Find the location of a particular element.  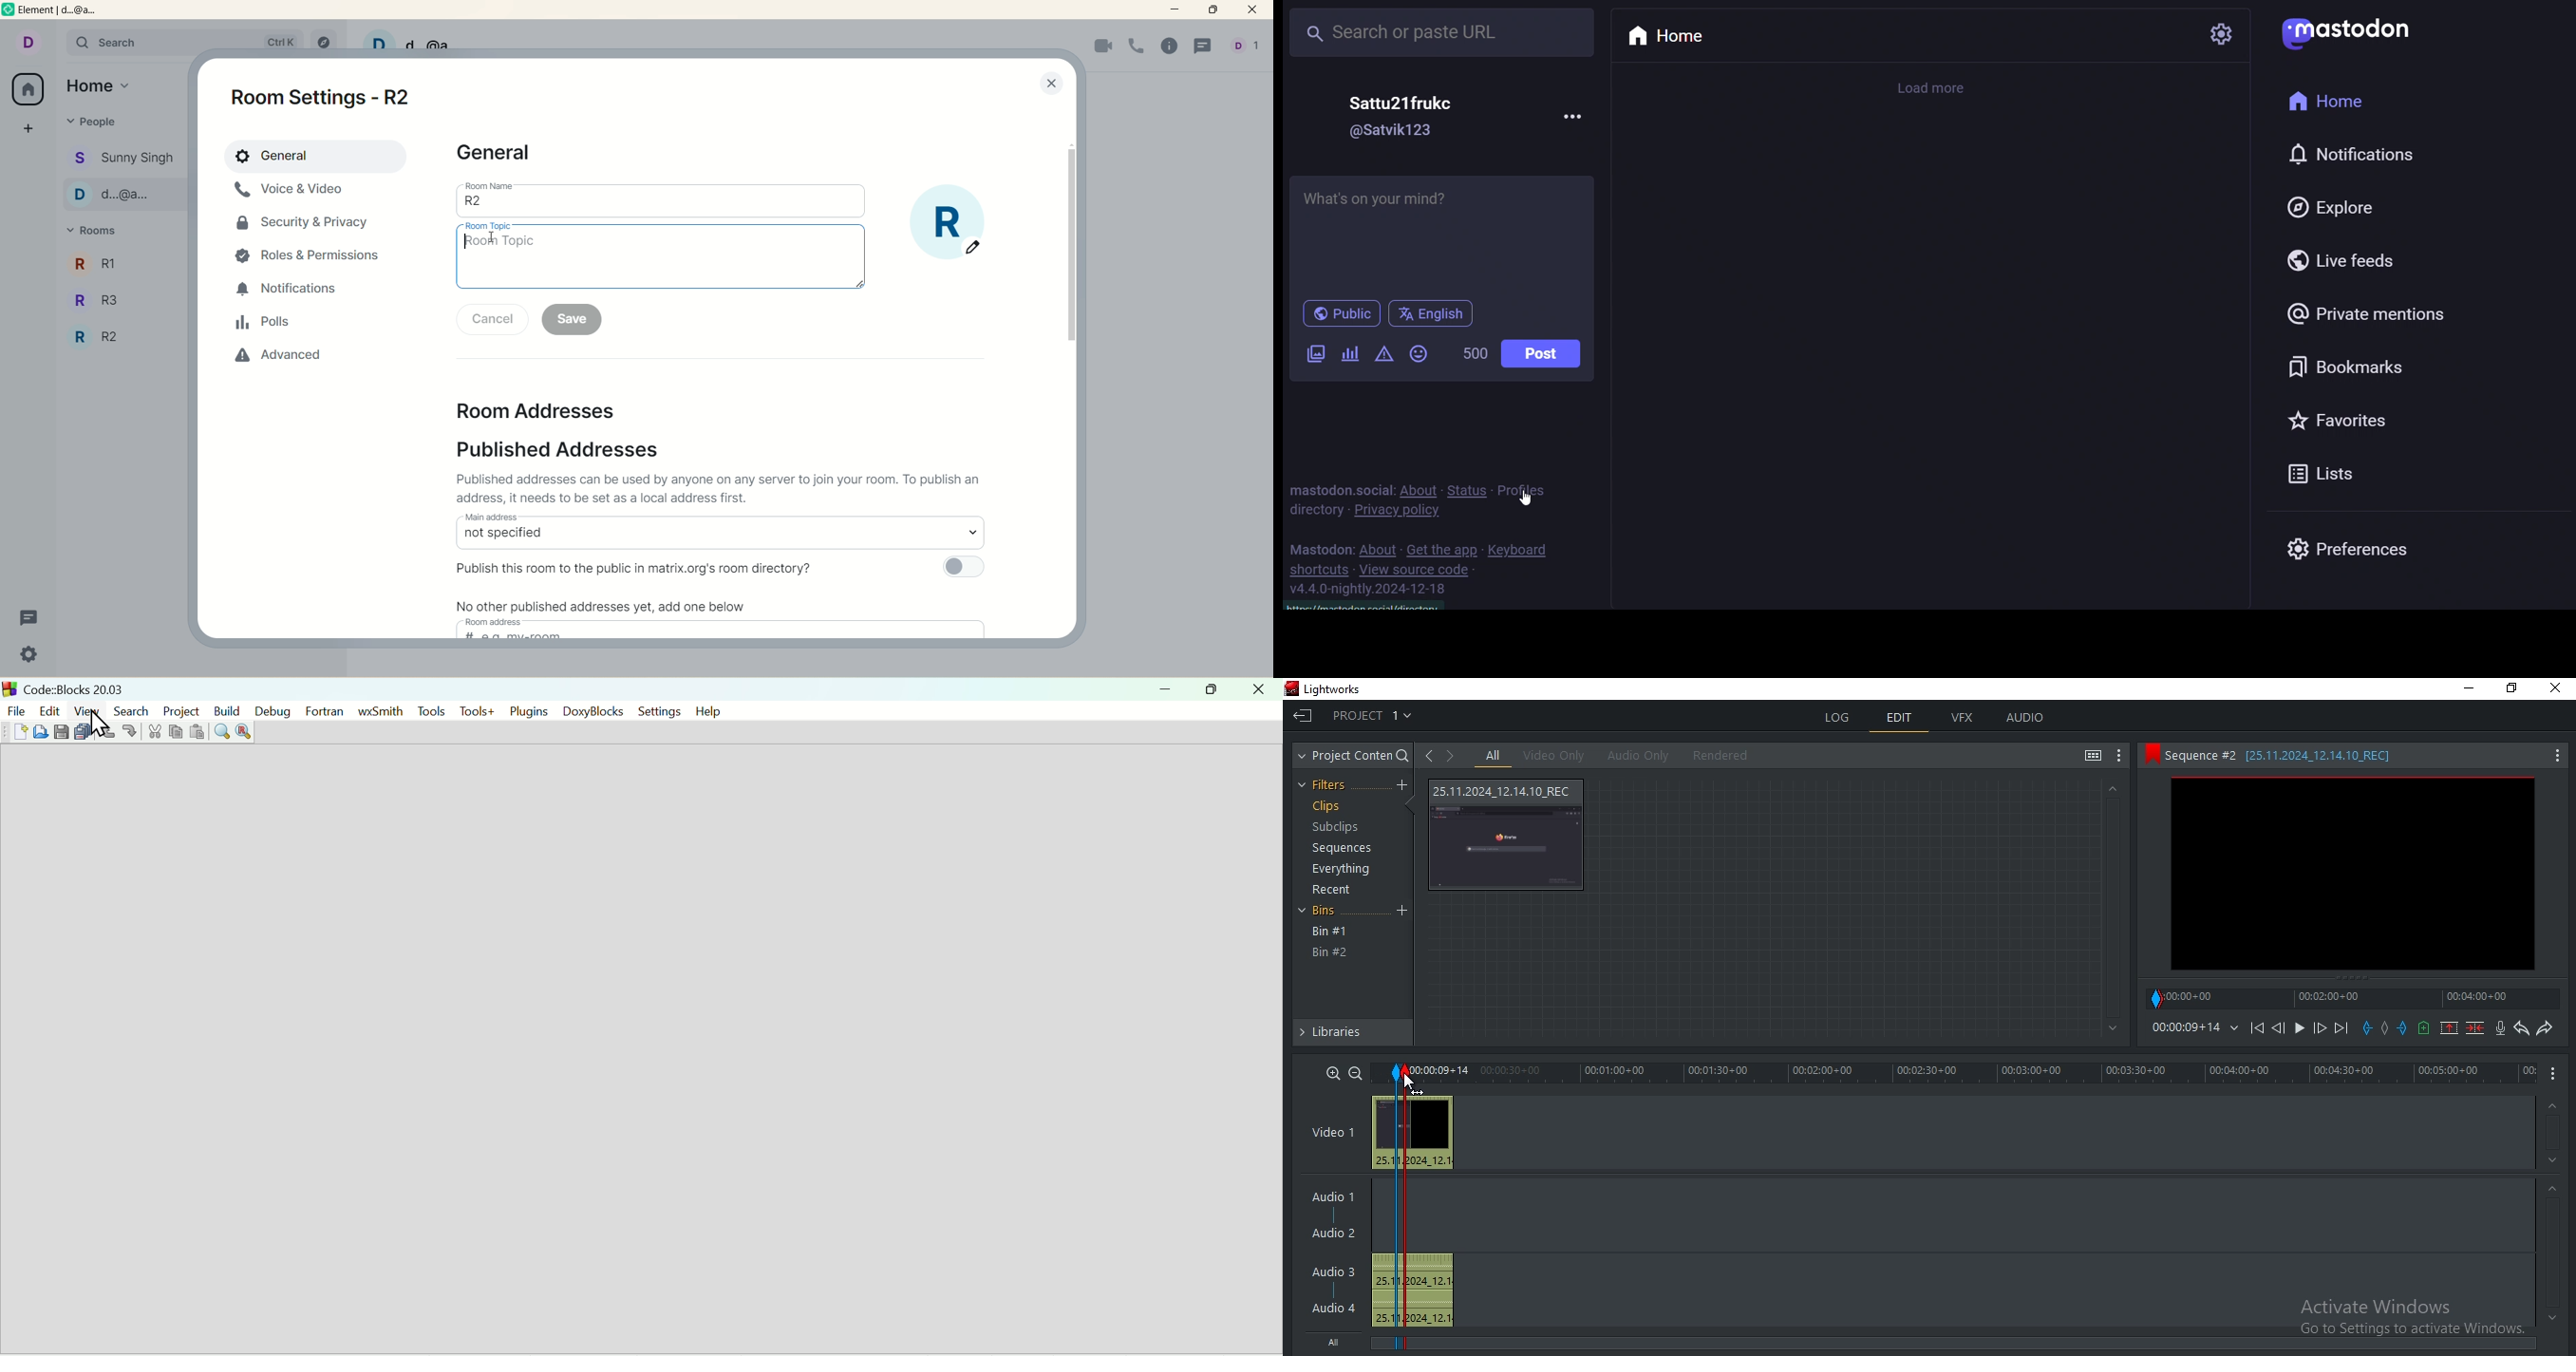

video call is located at coordinates (1102, 47).